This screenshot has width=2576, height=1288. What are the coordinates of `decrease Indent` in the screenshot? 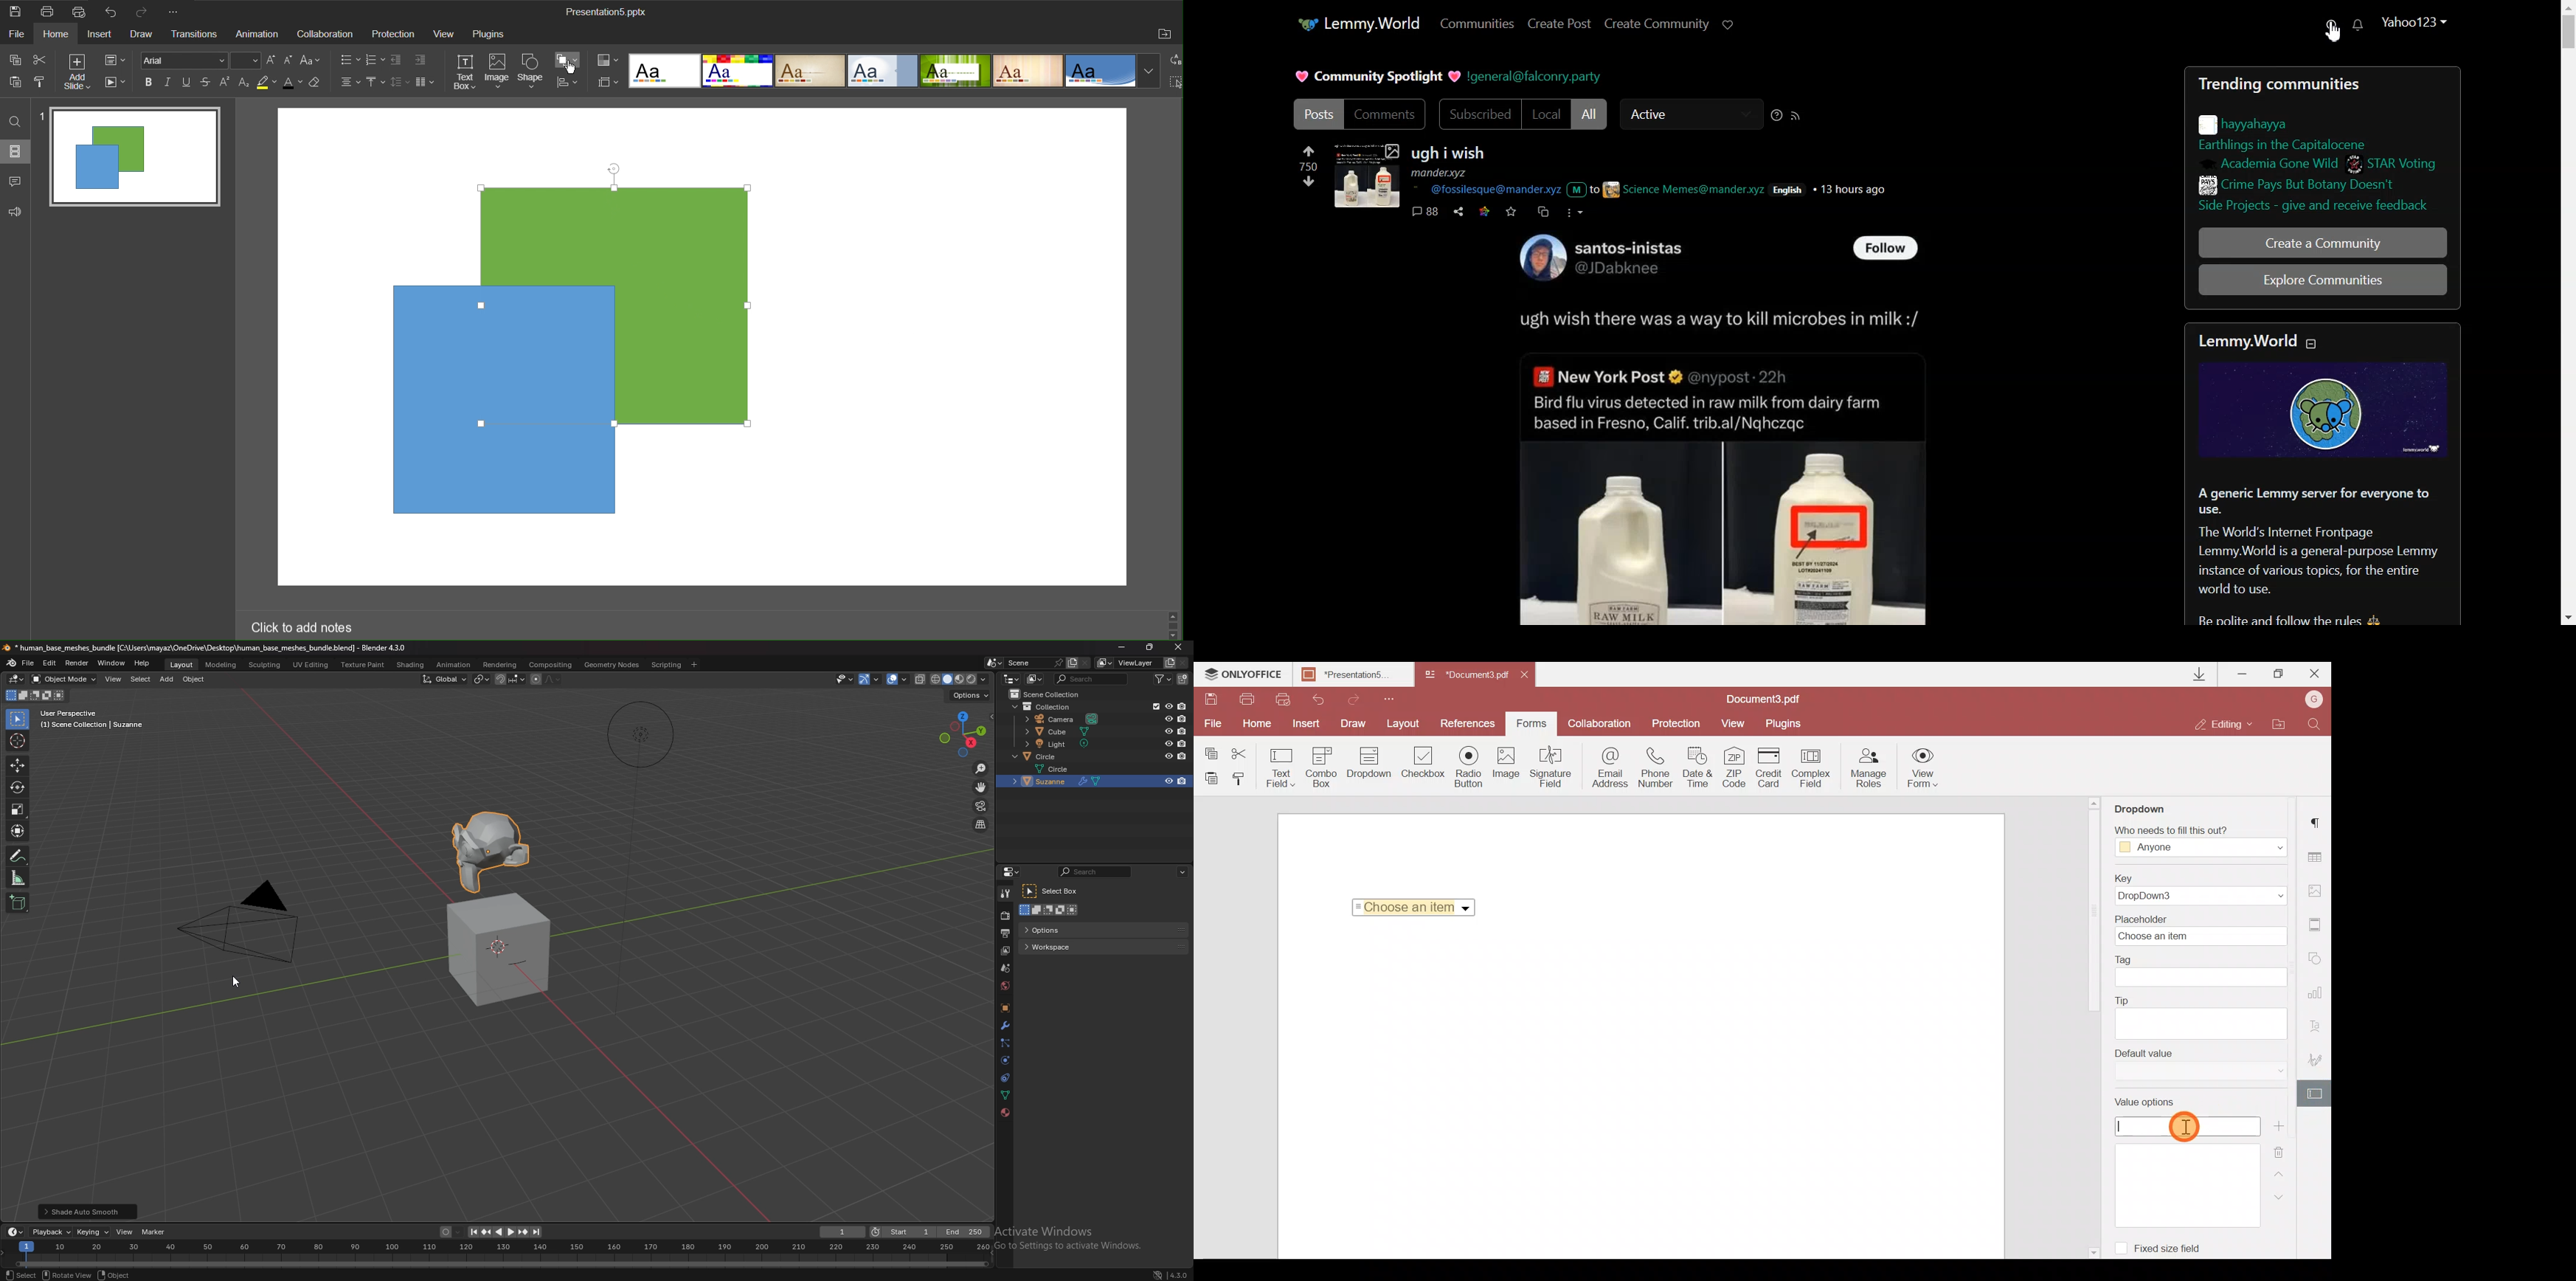 It's located at (397, 60).